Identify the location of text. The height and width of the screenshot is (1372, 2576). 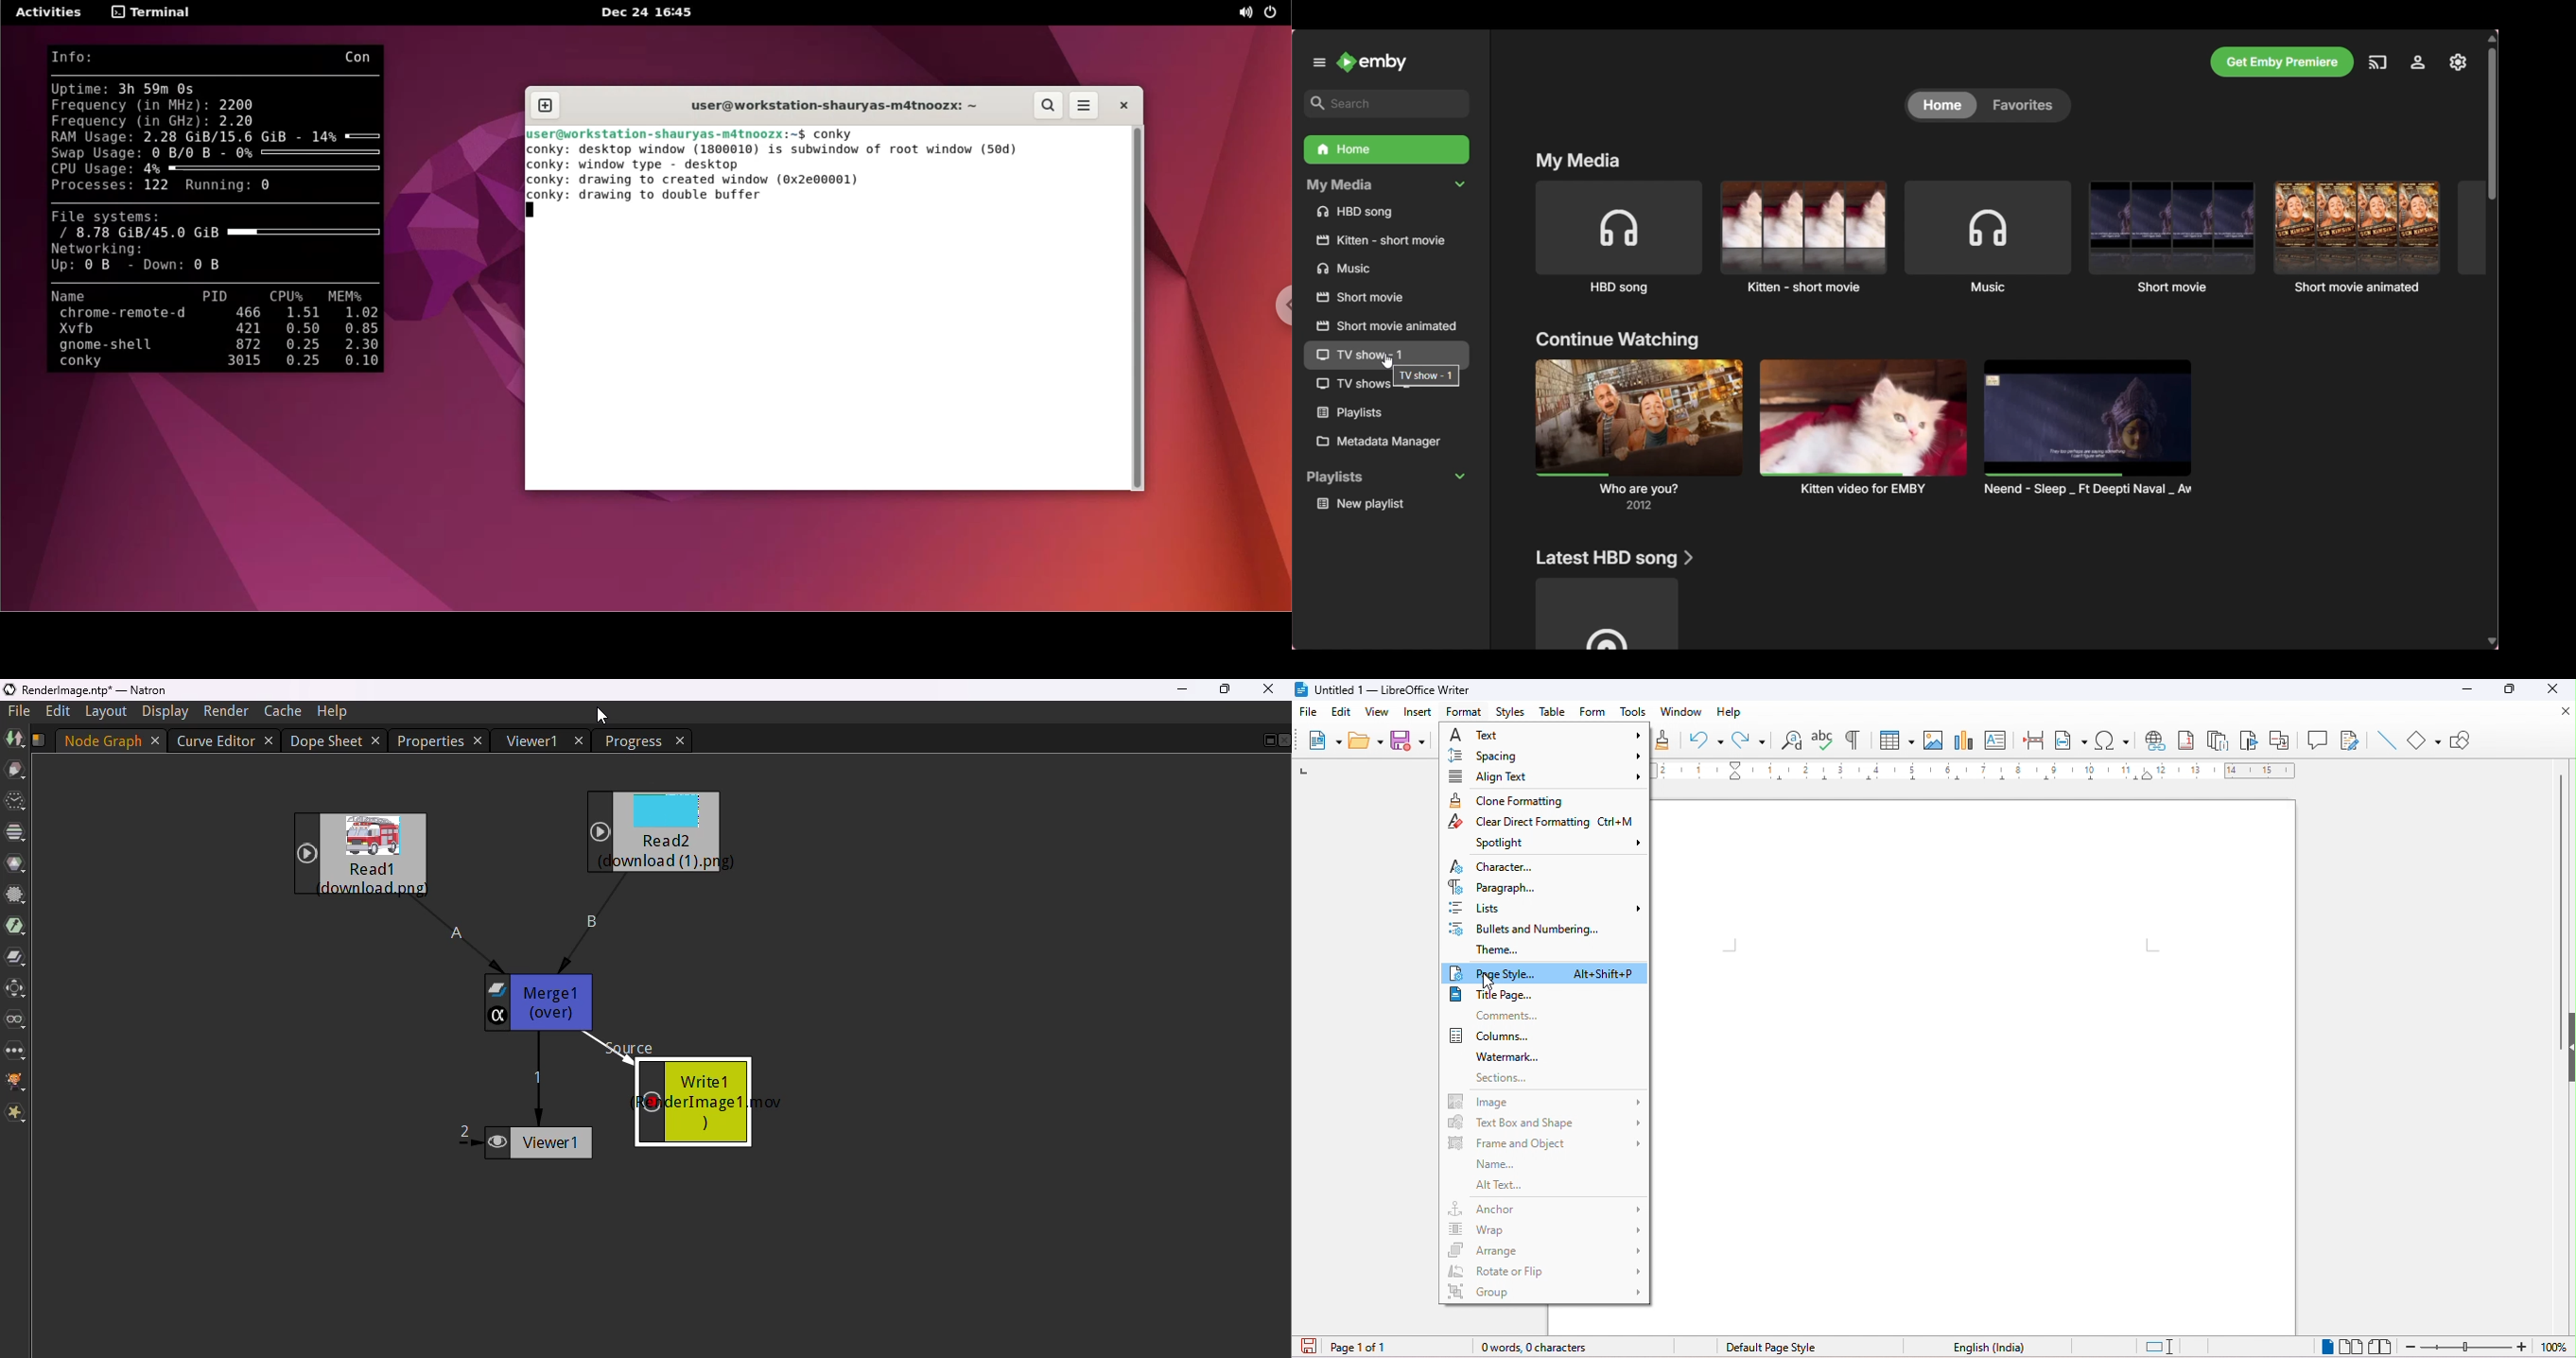
(1549, 735).